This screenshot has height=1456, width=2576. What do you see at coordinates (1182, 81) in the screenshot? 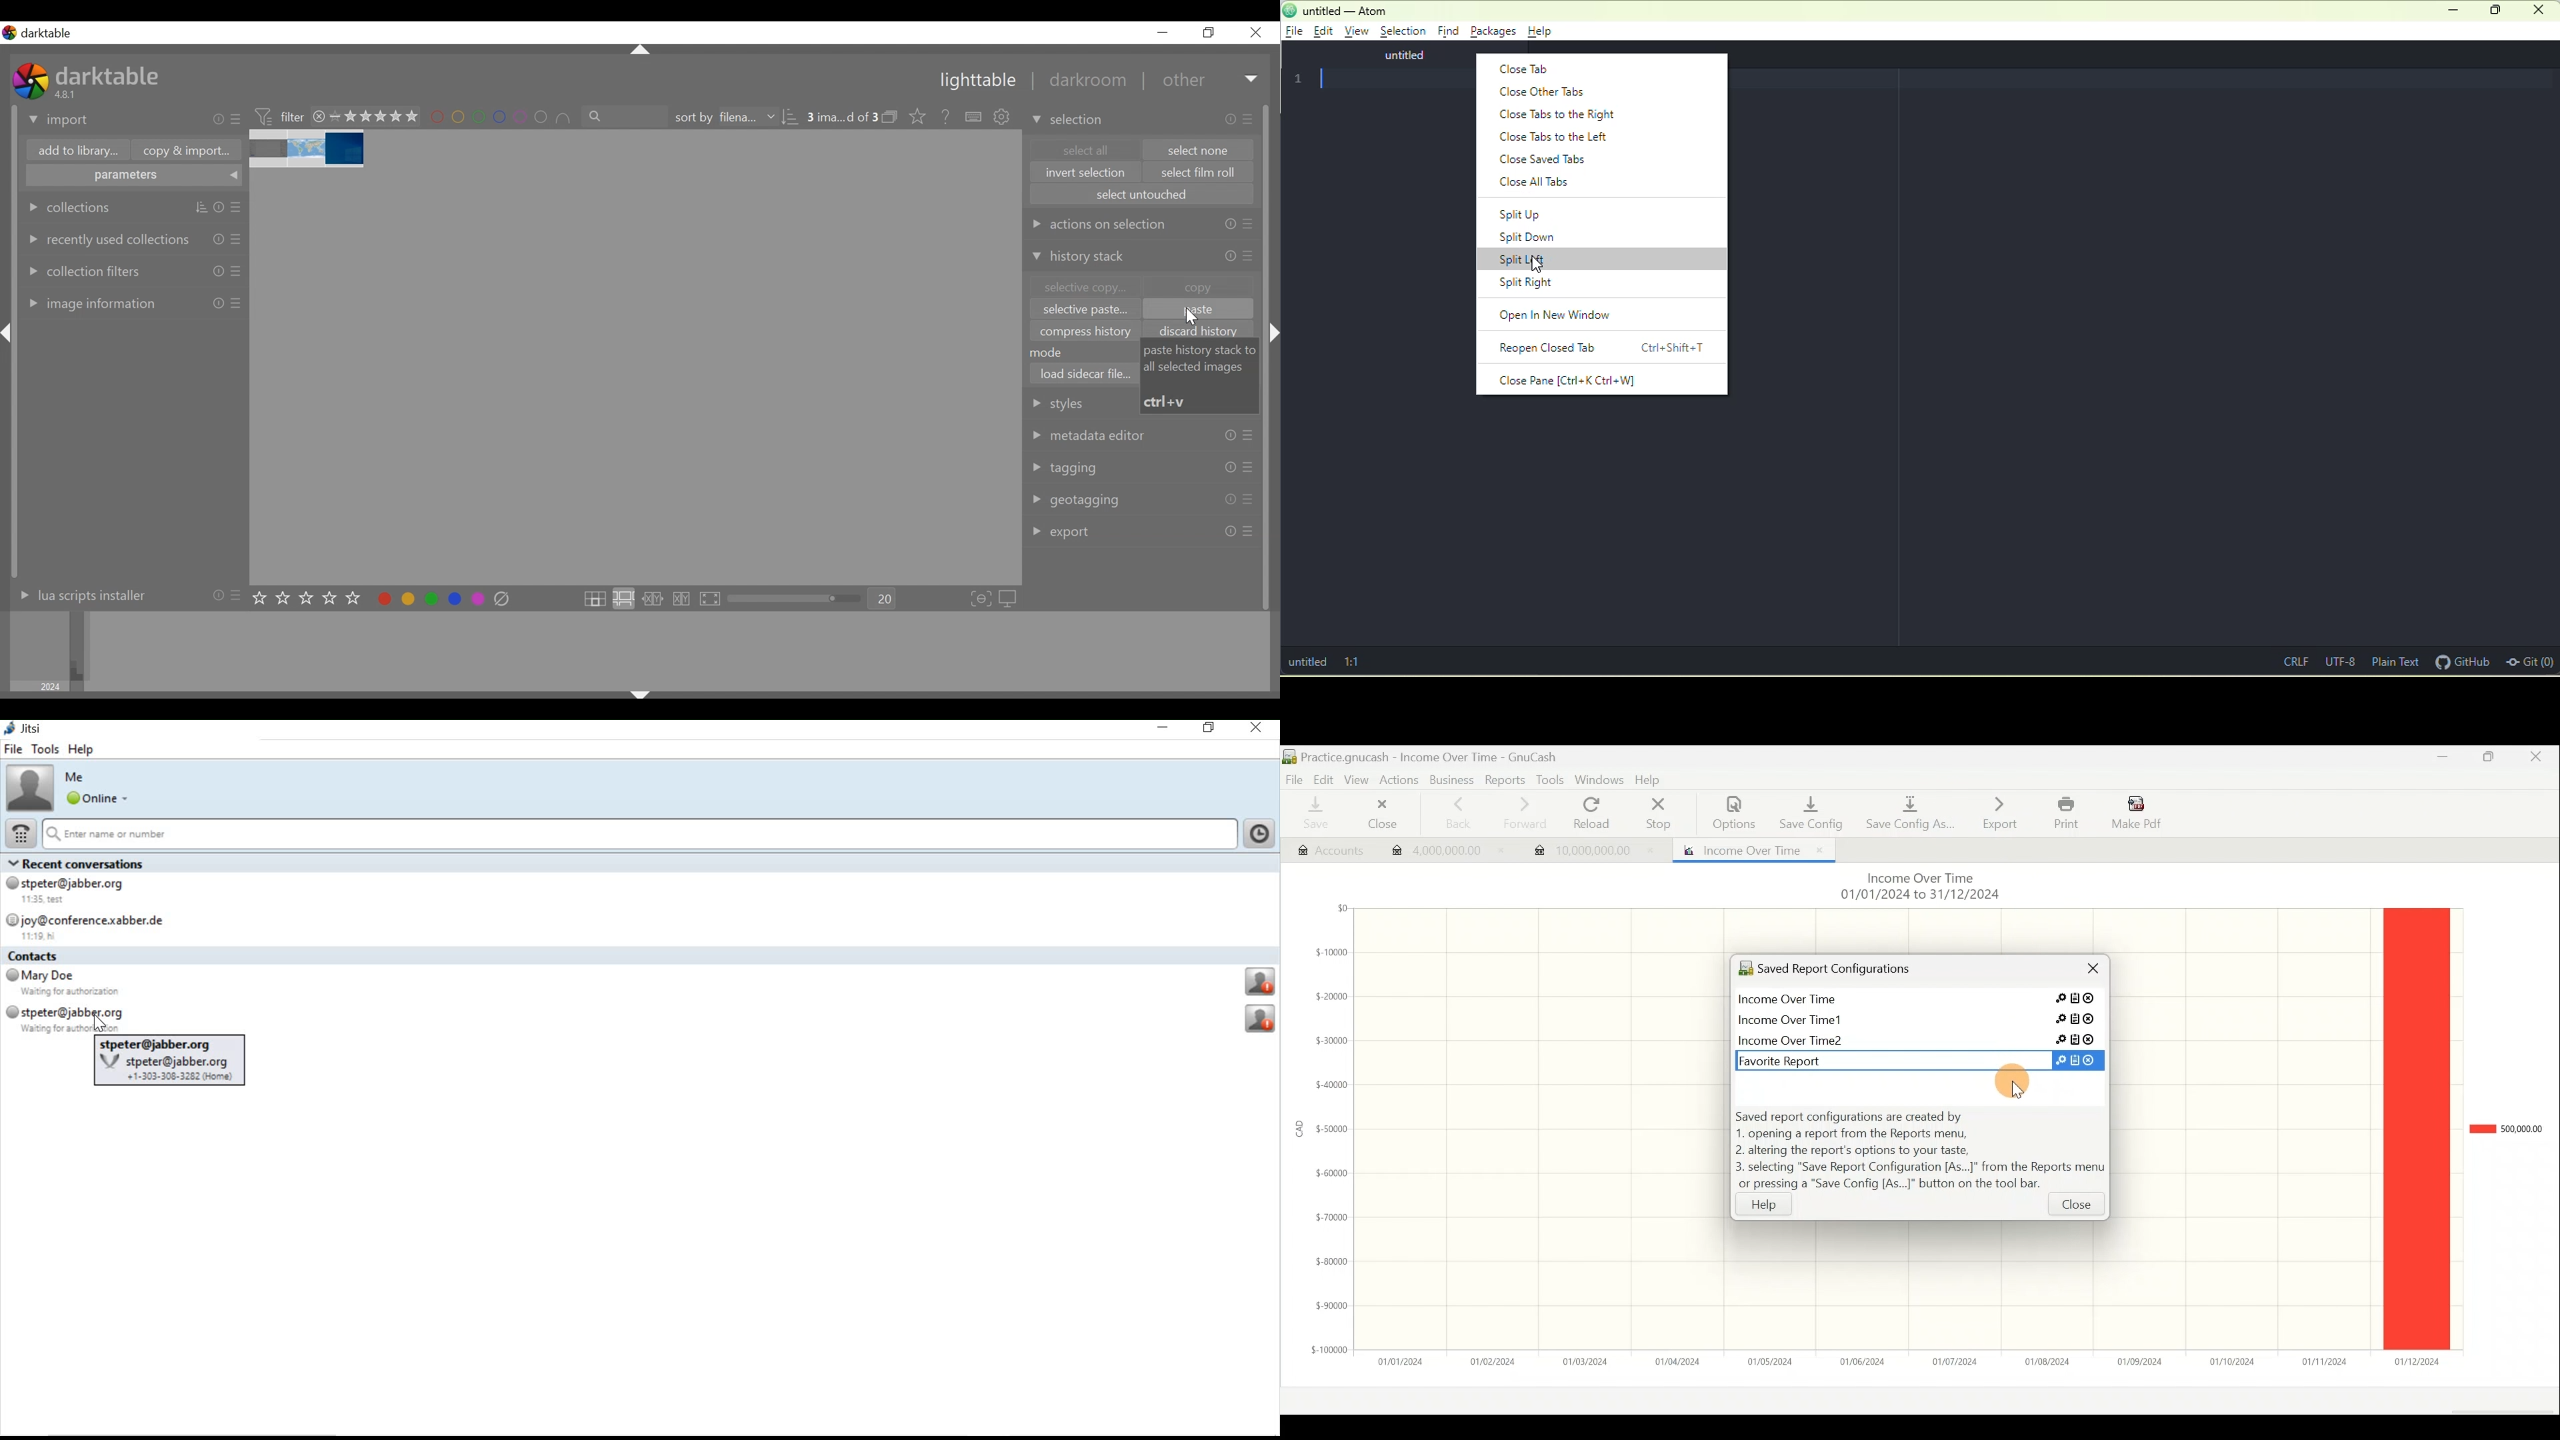
I see `other` at bounding box center [1182, 81].